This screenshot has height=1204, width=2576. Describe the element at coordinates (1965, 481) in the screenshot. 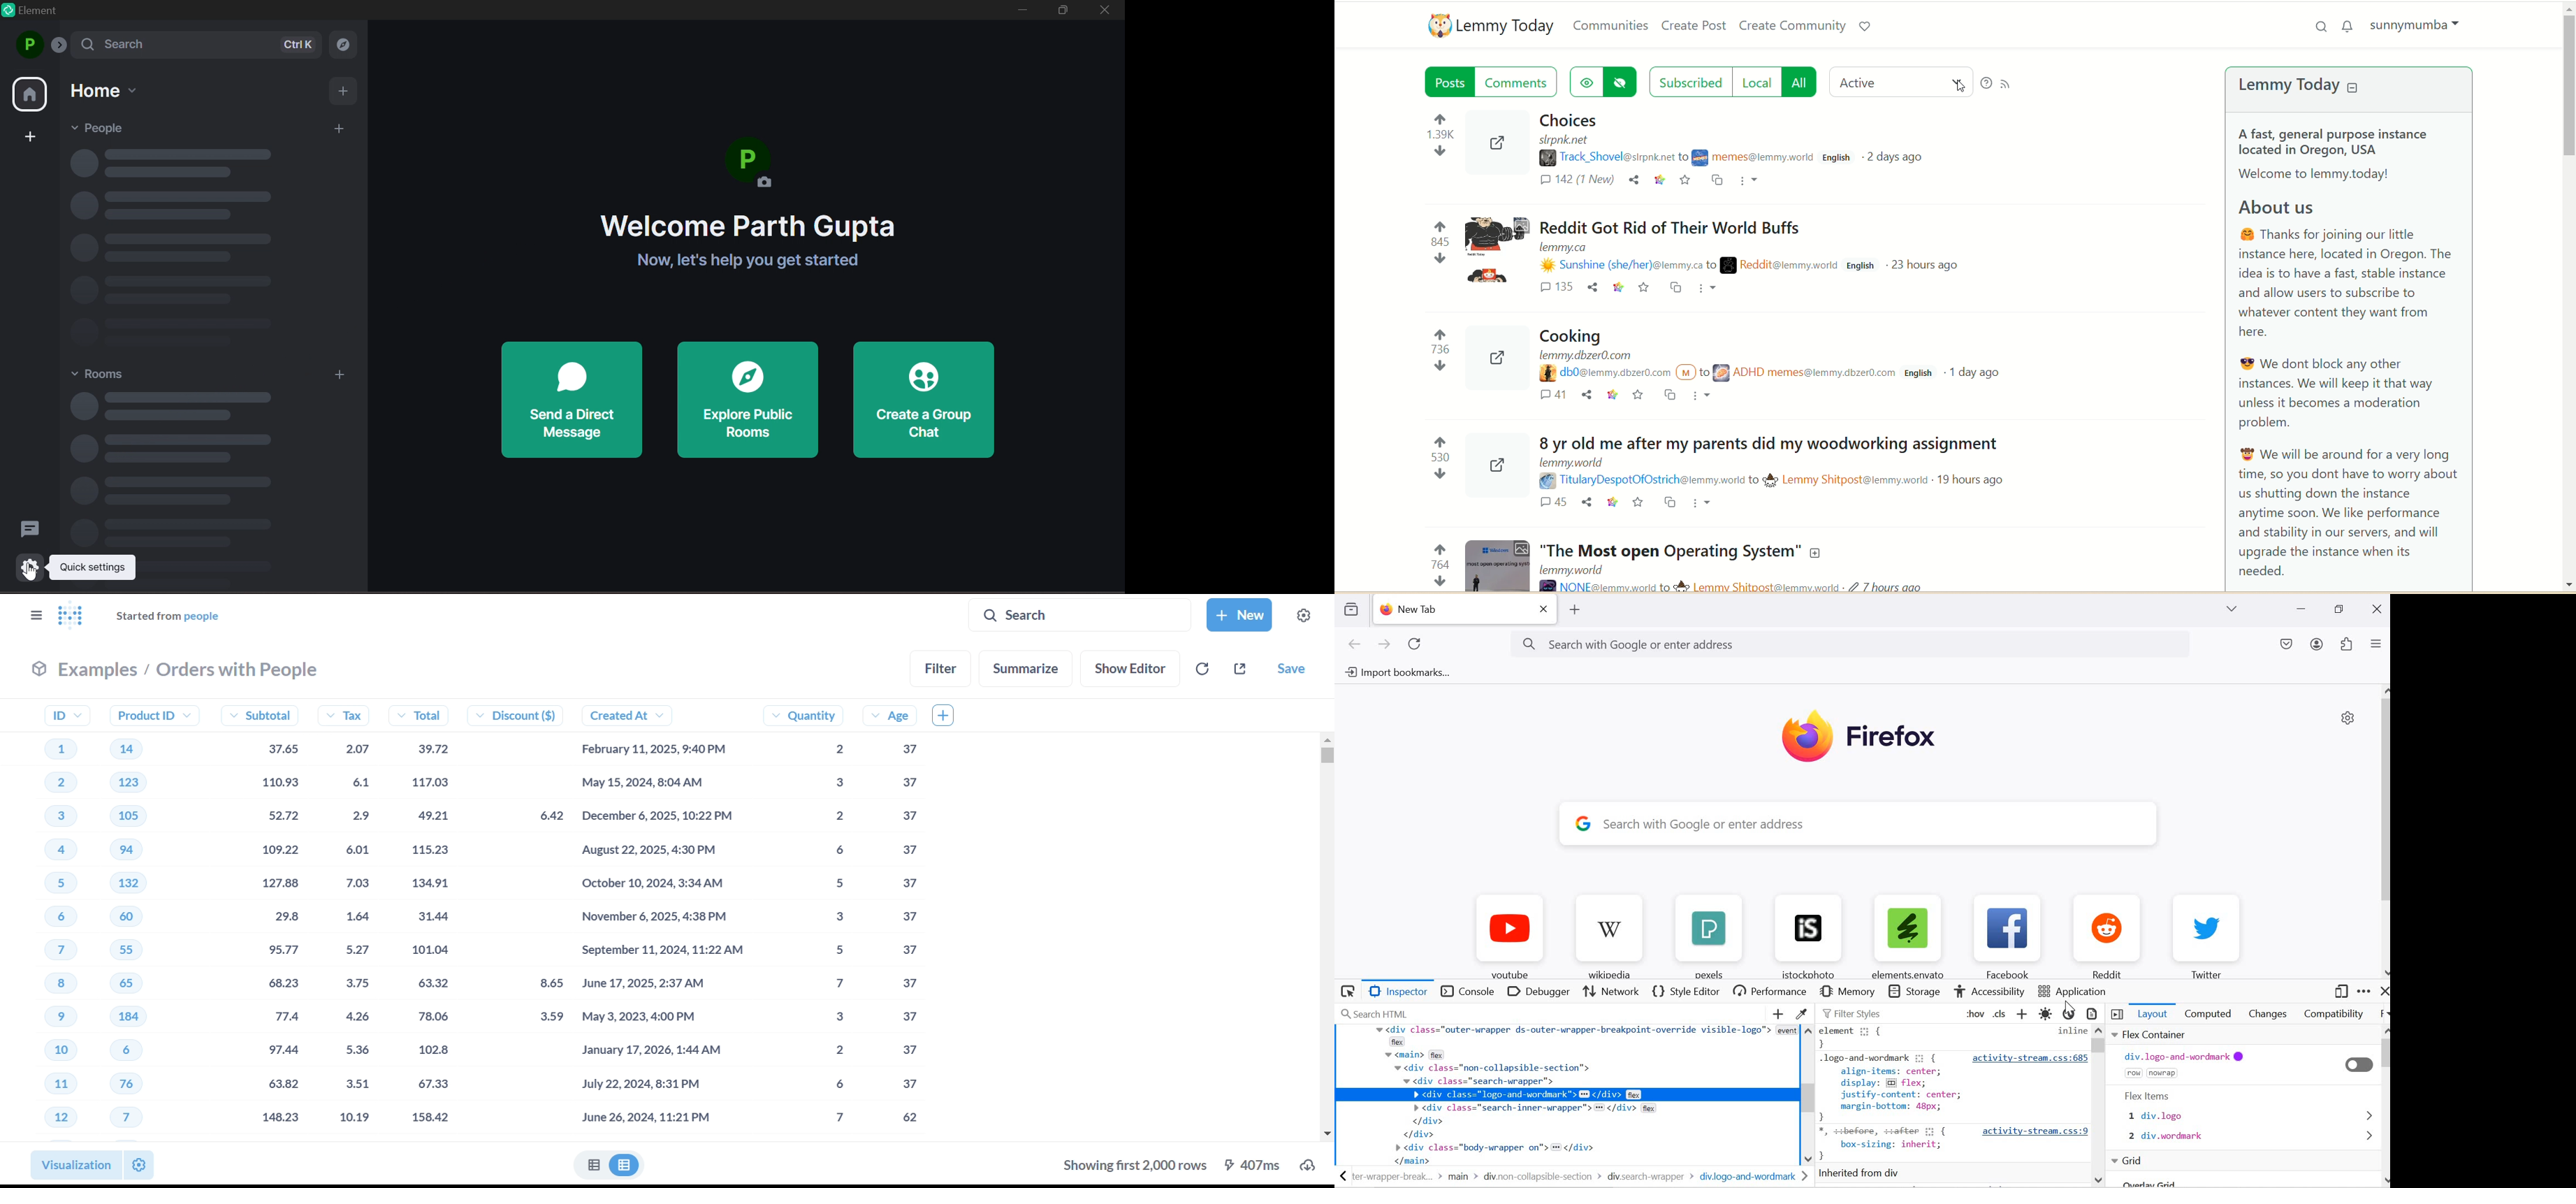

I see `19 hours ago` at that location.